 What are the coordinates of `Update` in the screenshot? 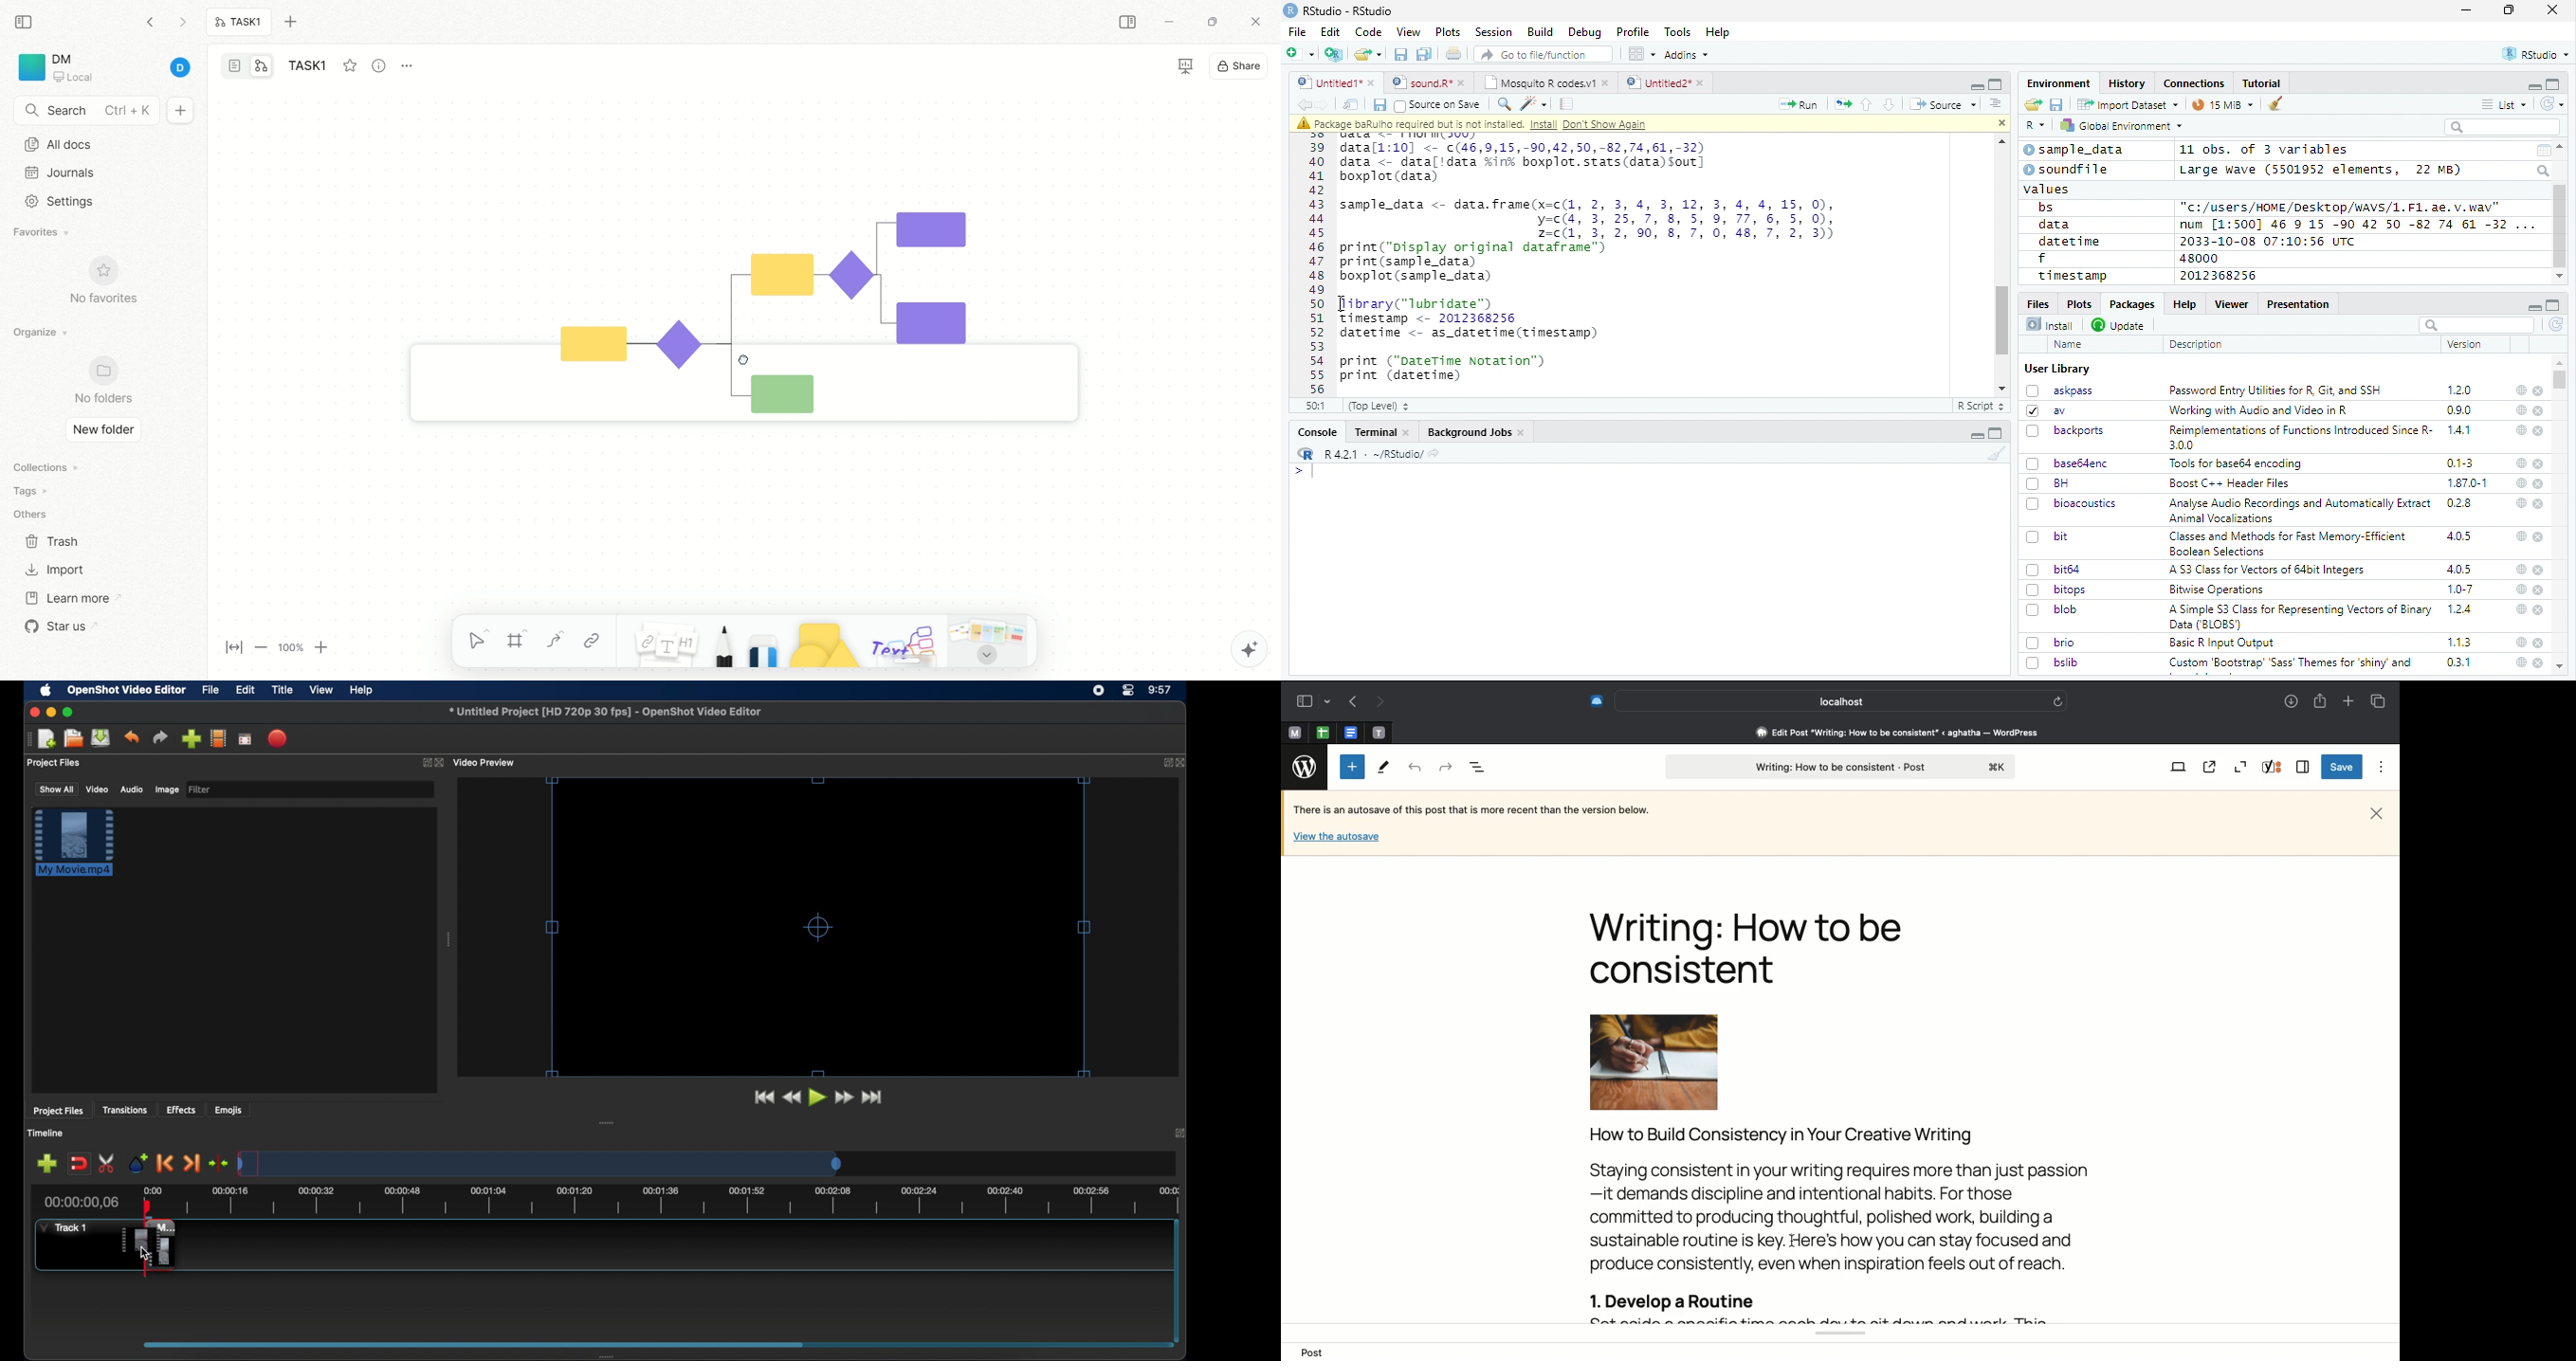 It's located at (2120, 325).